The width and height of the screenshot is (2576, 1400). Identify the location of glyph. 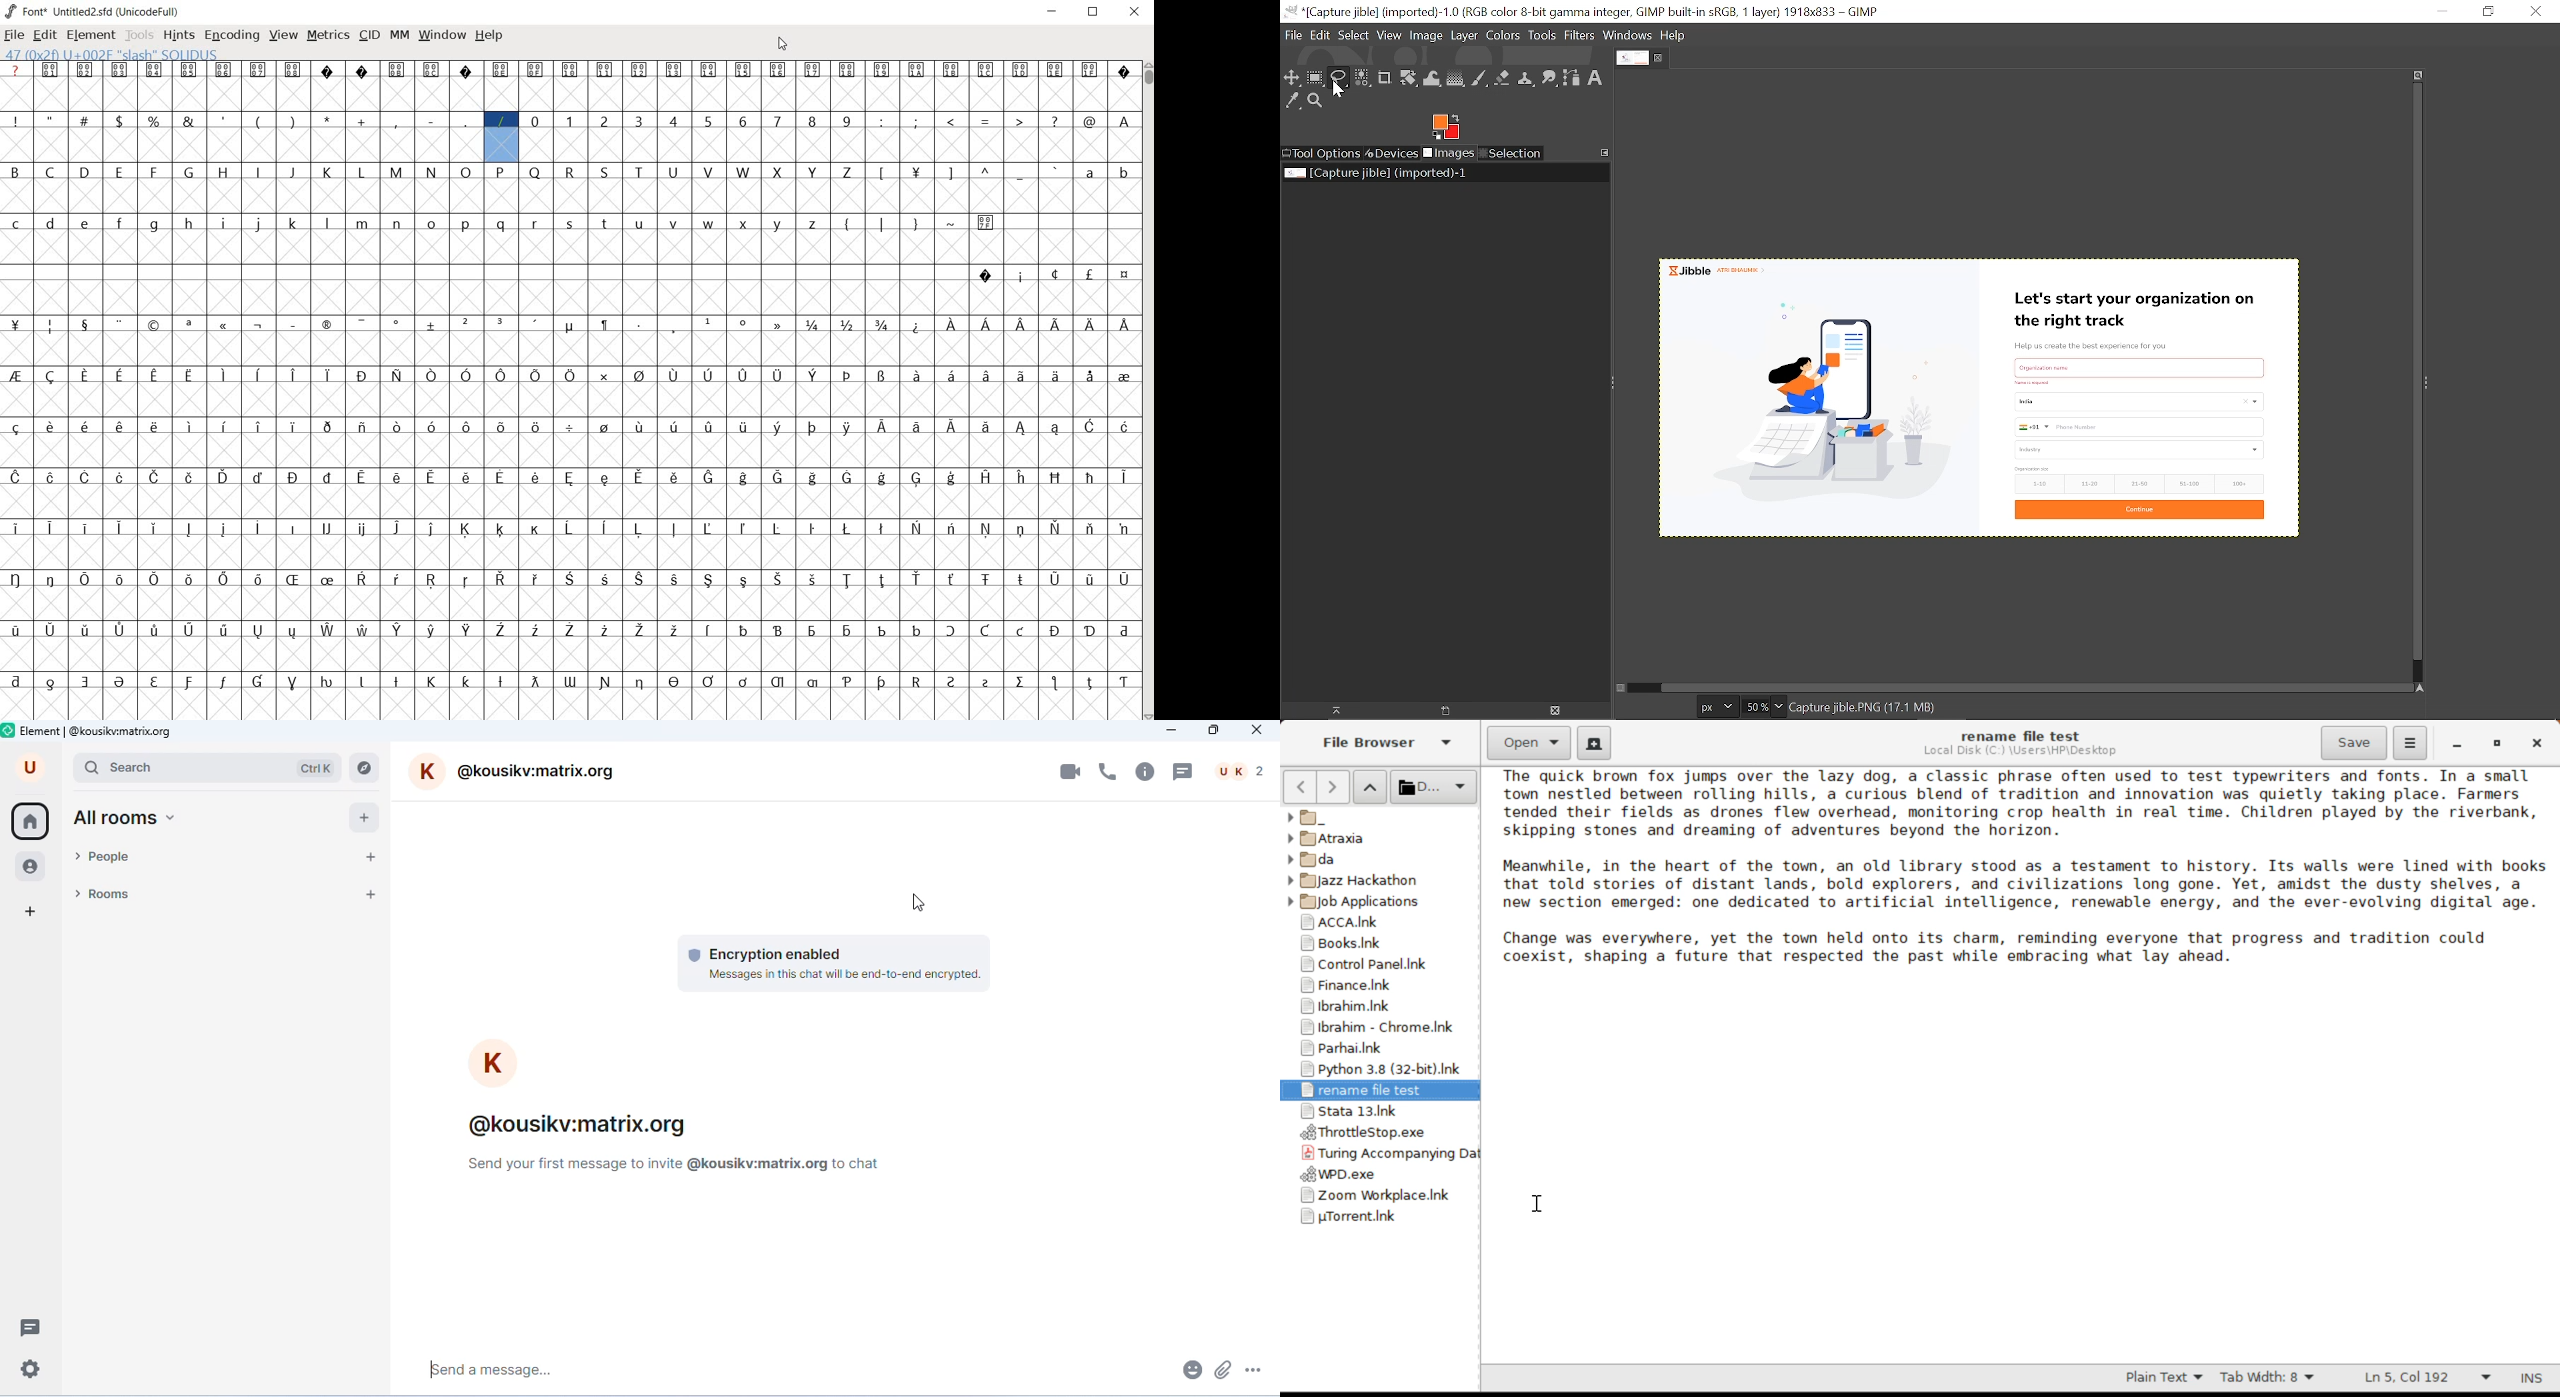
(258, 171).